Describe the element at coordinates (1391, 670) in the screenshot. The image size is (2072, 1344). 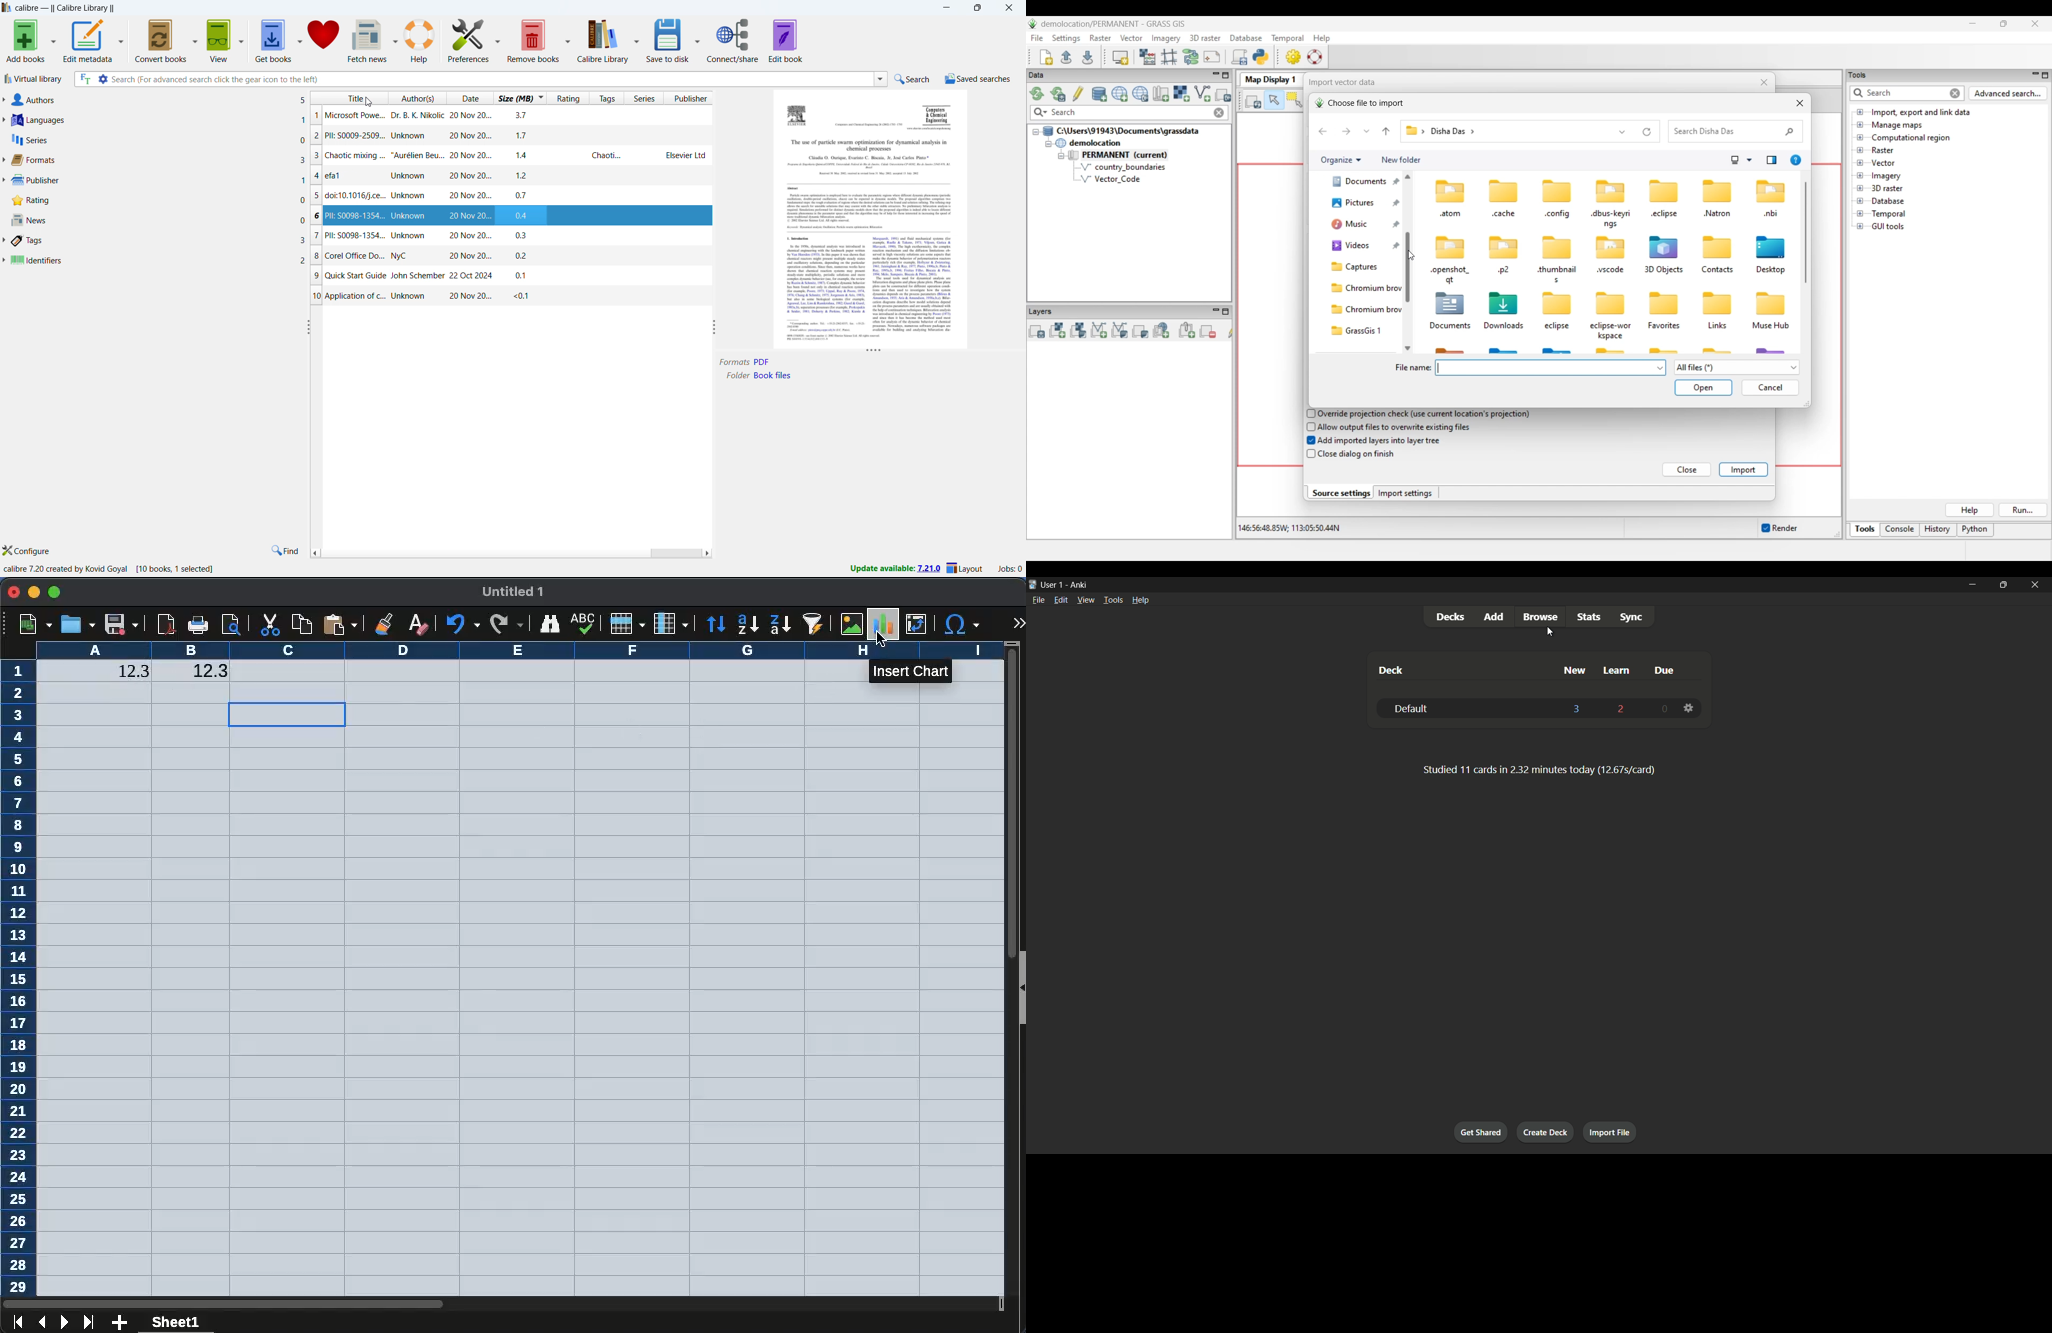
I see `deck` at that location.